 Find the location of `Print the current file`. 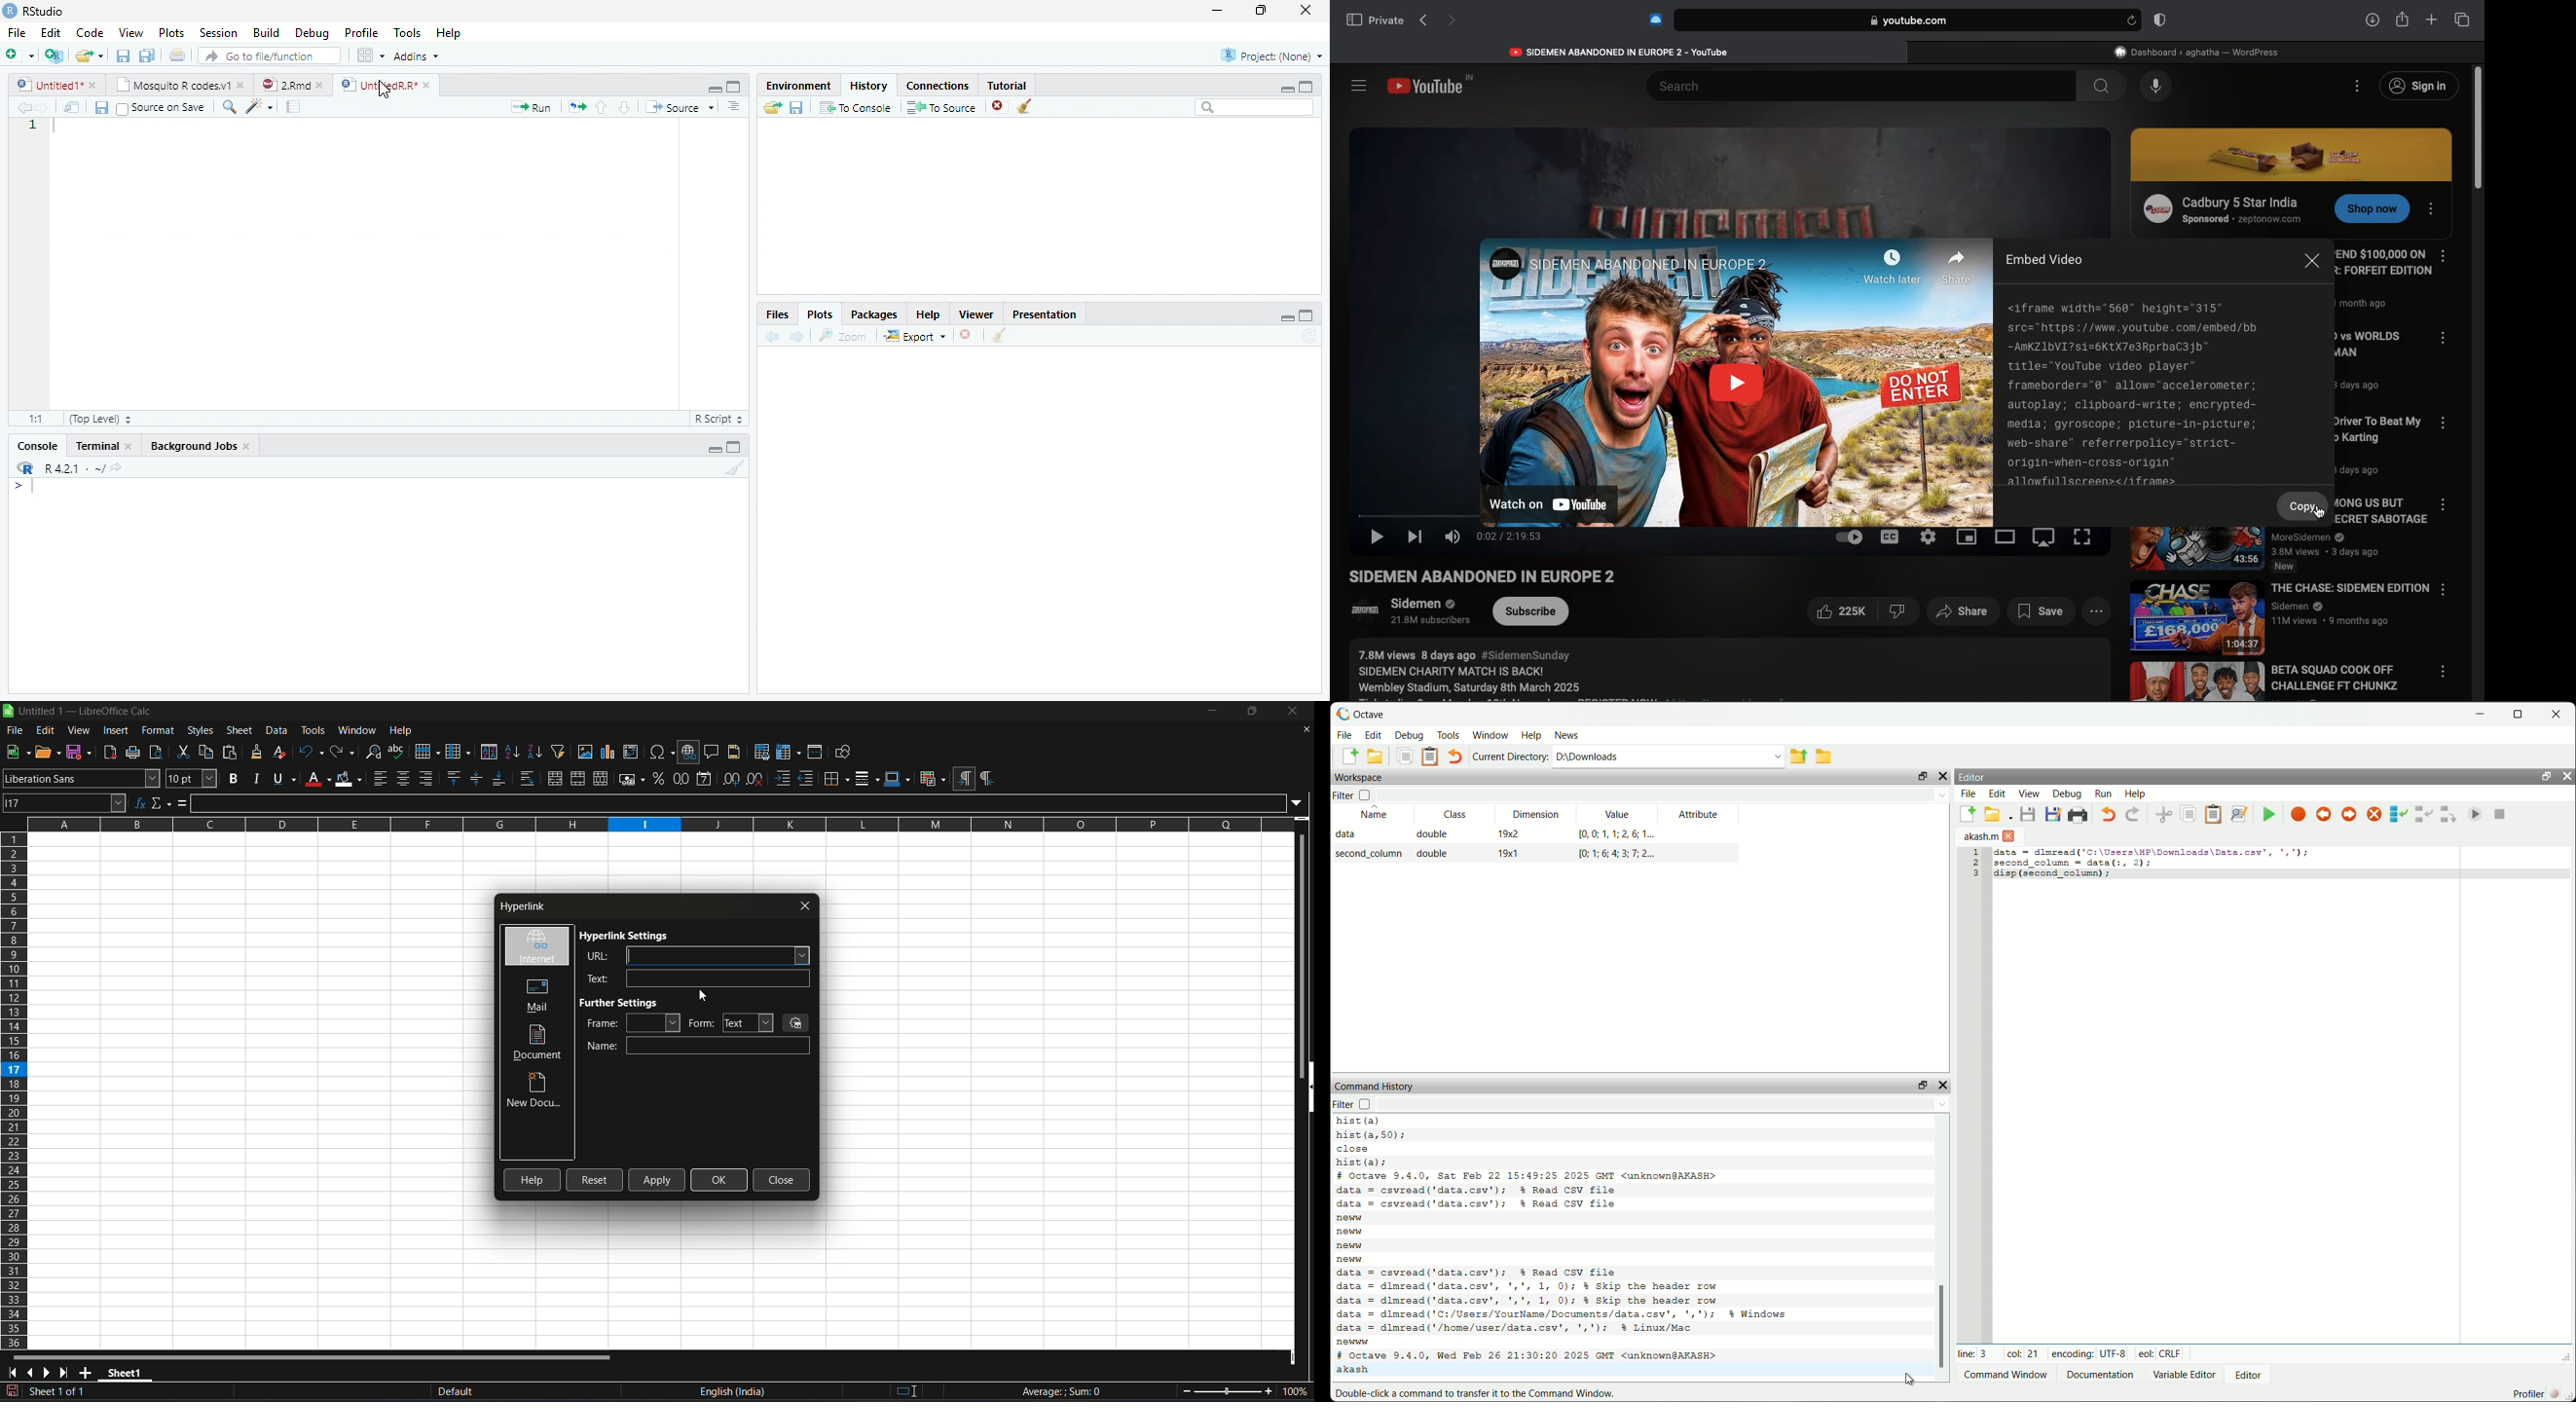

Print the current file is located at coordinates (177, 54).